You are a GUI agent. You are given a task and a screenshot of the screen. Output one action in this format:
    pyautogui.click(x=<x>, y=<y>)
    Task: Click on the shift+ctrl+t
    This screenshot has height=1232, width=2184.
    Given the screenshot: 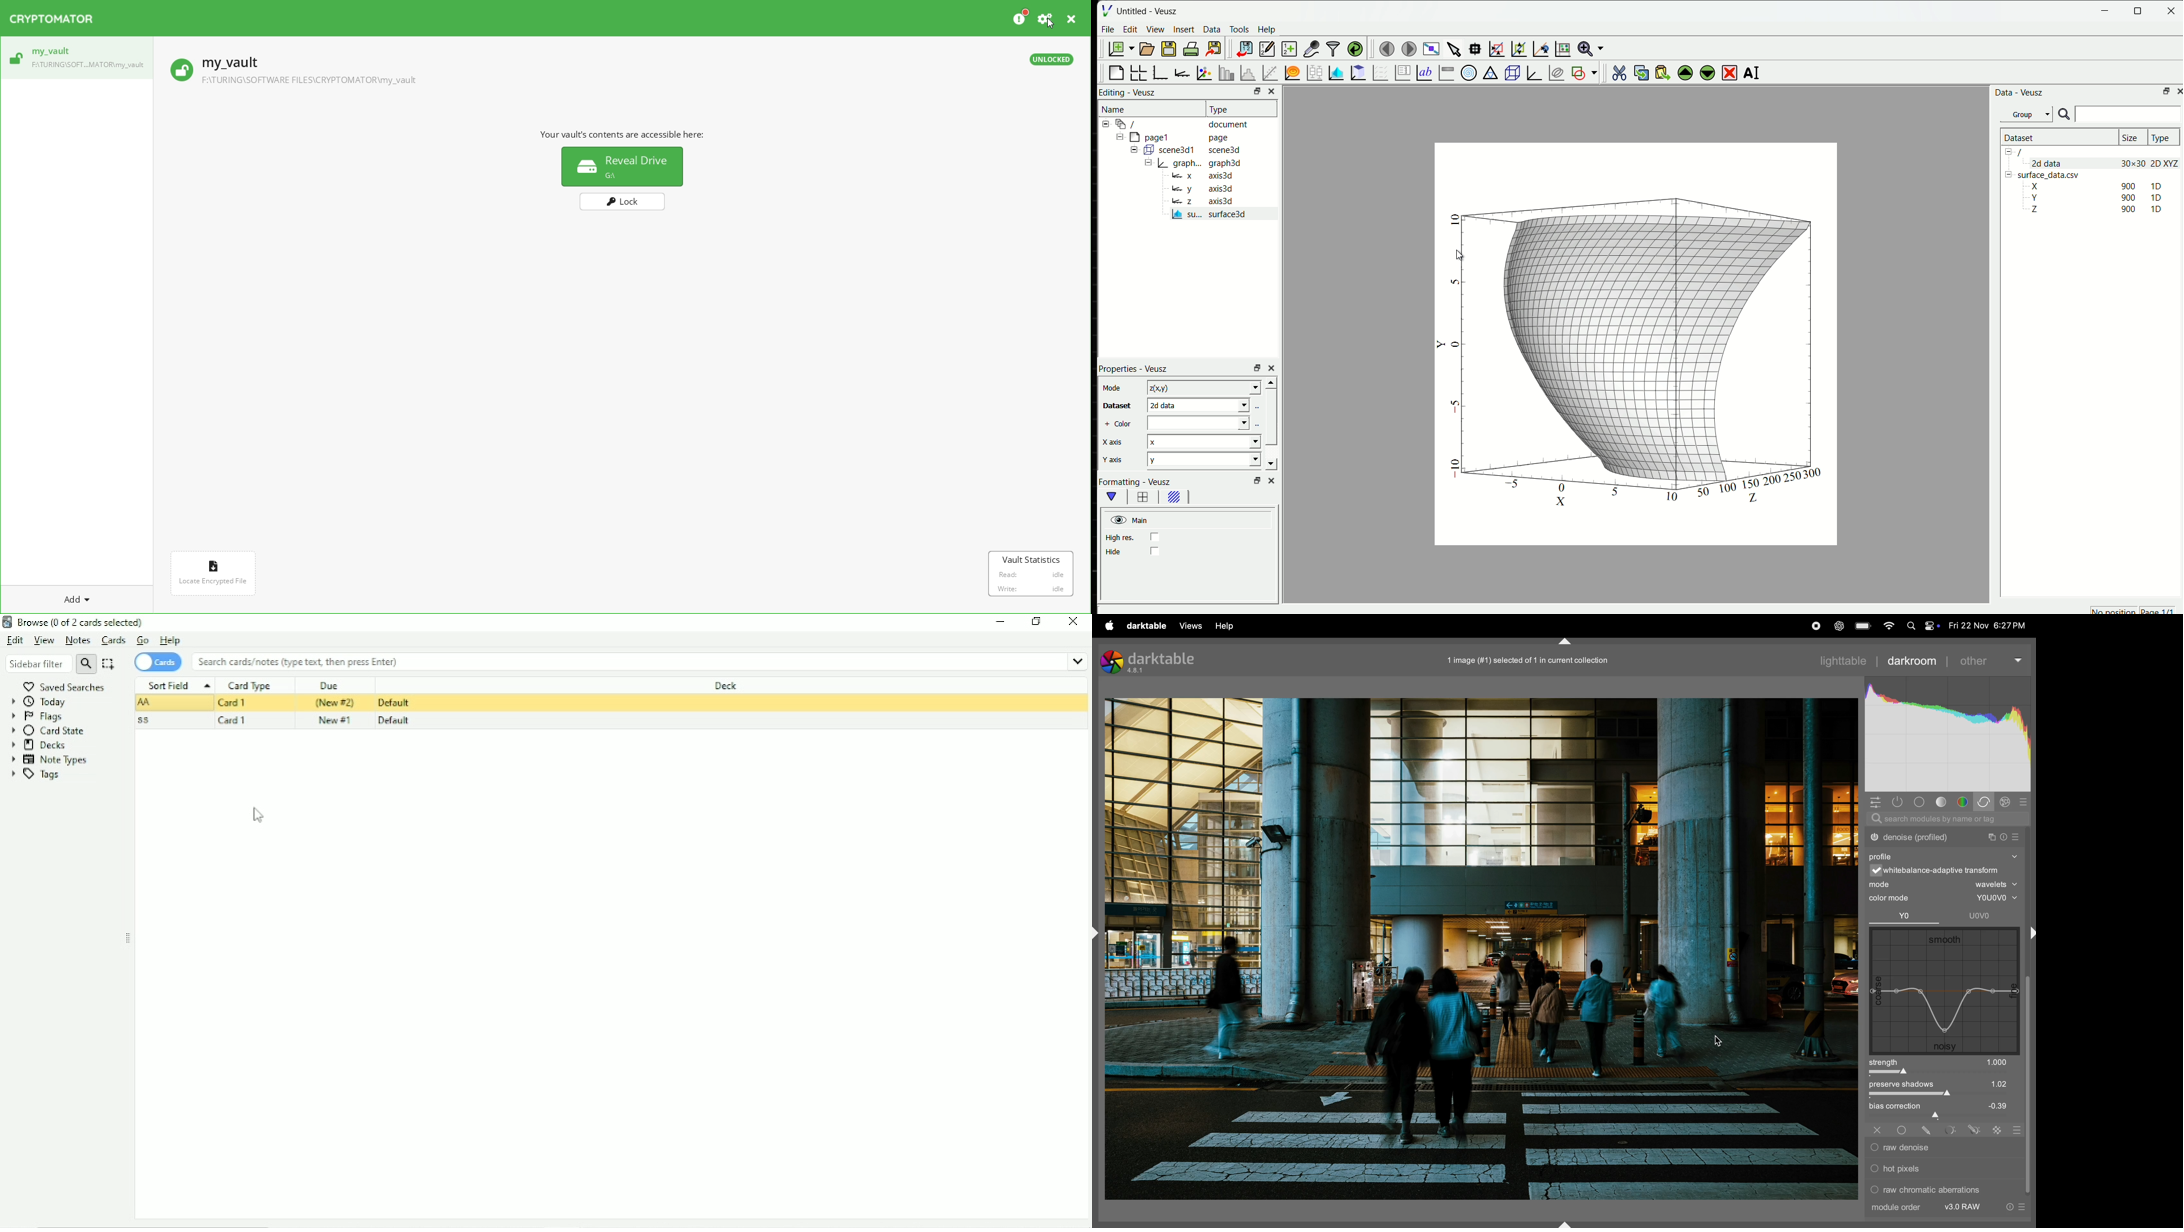 What is the action you would take?
    pyautogui.click(x=1564, y=641)
    